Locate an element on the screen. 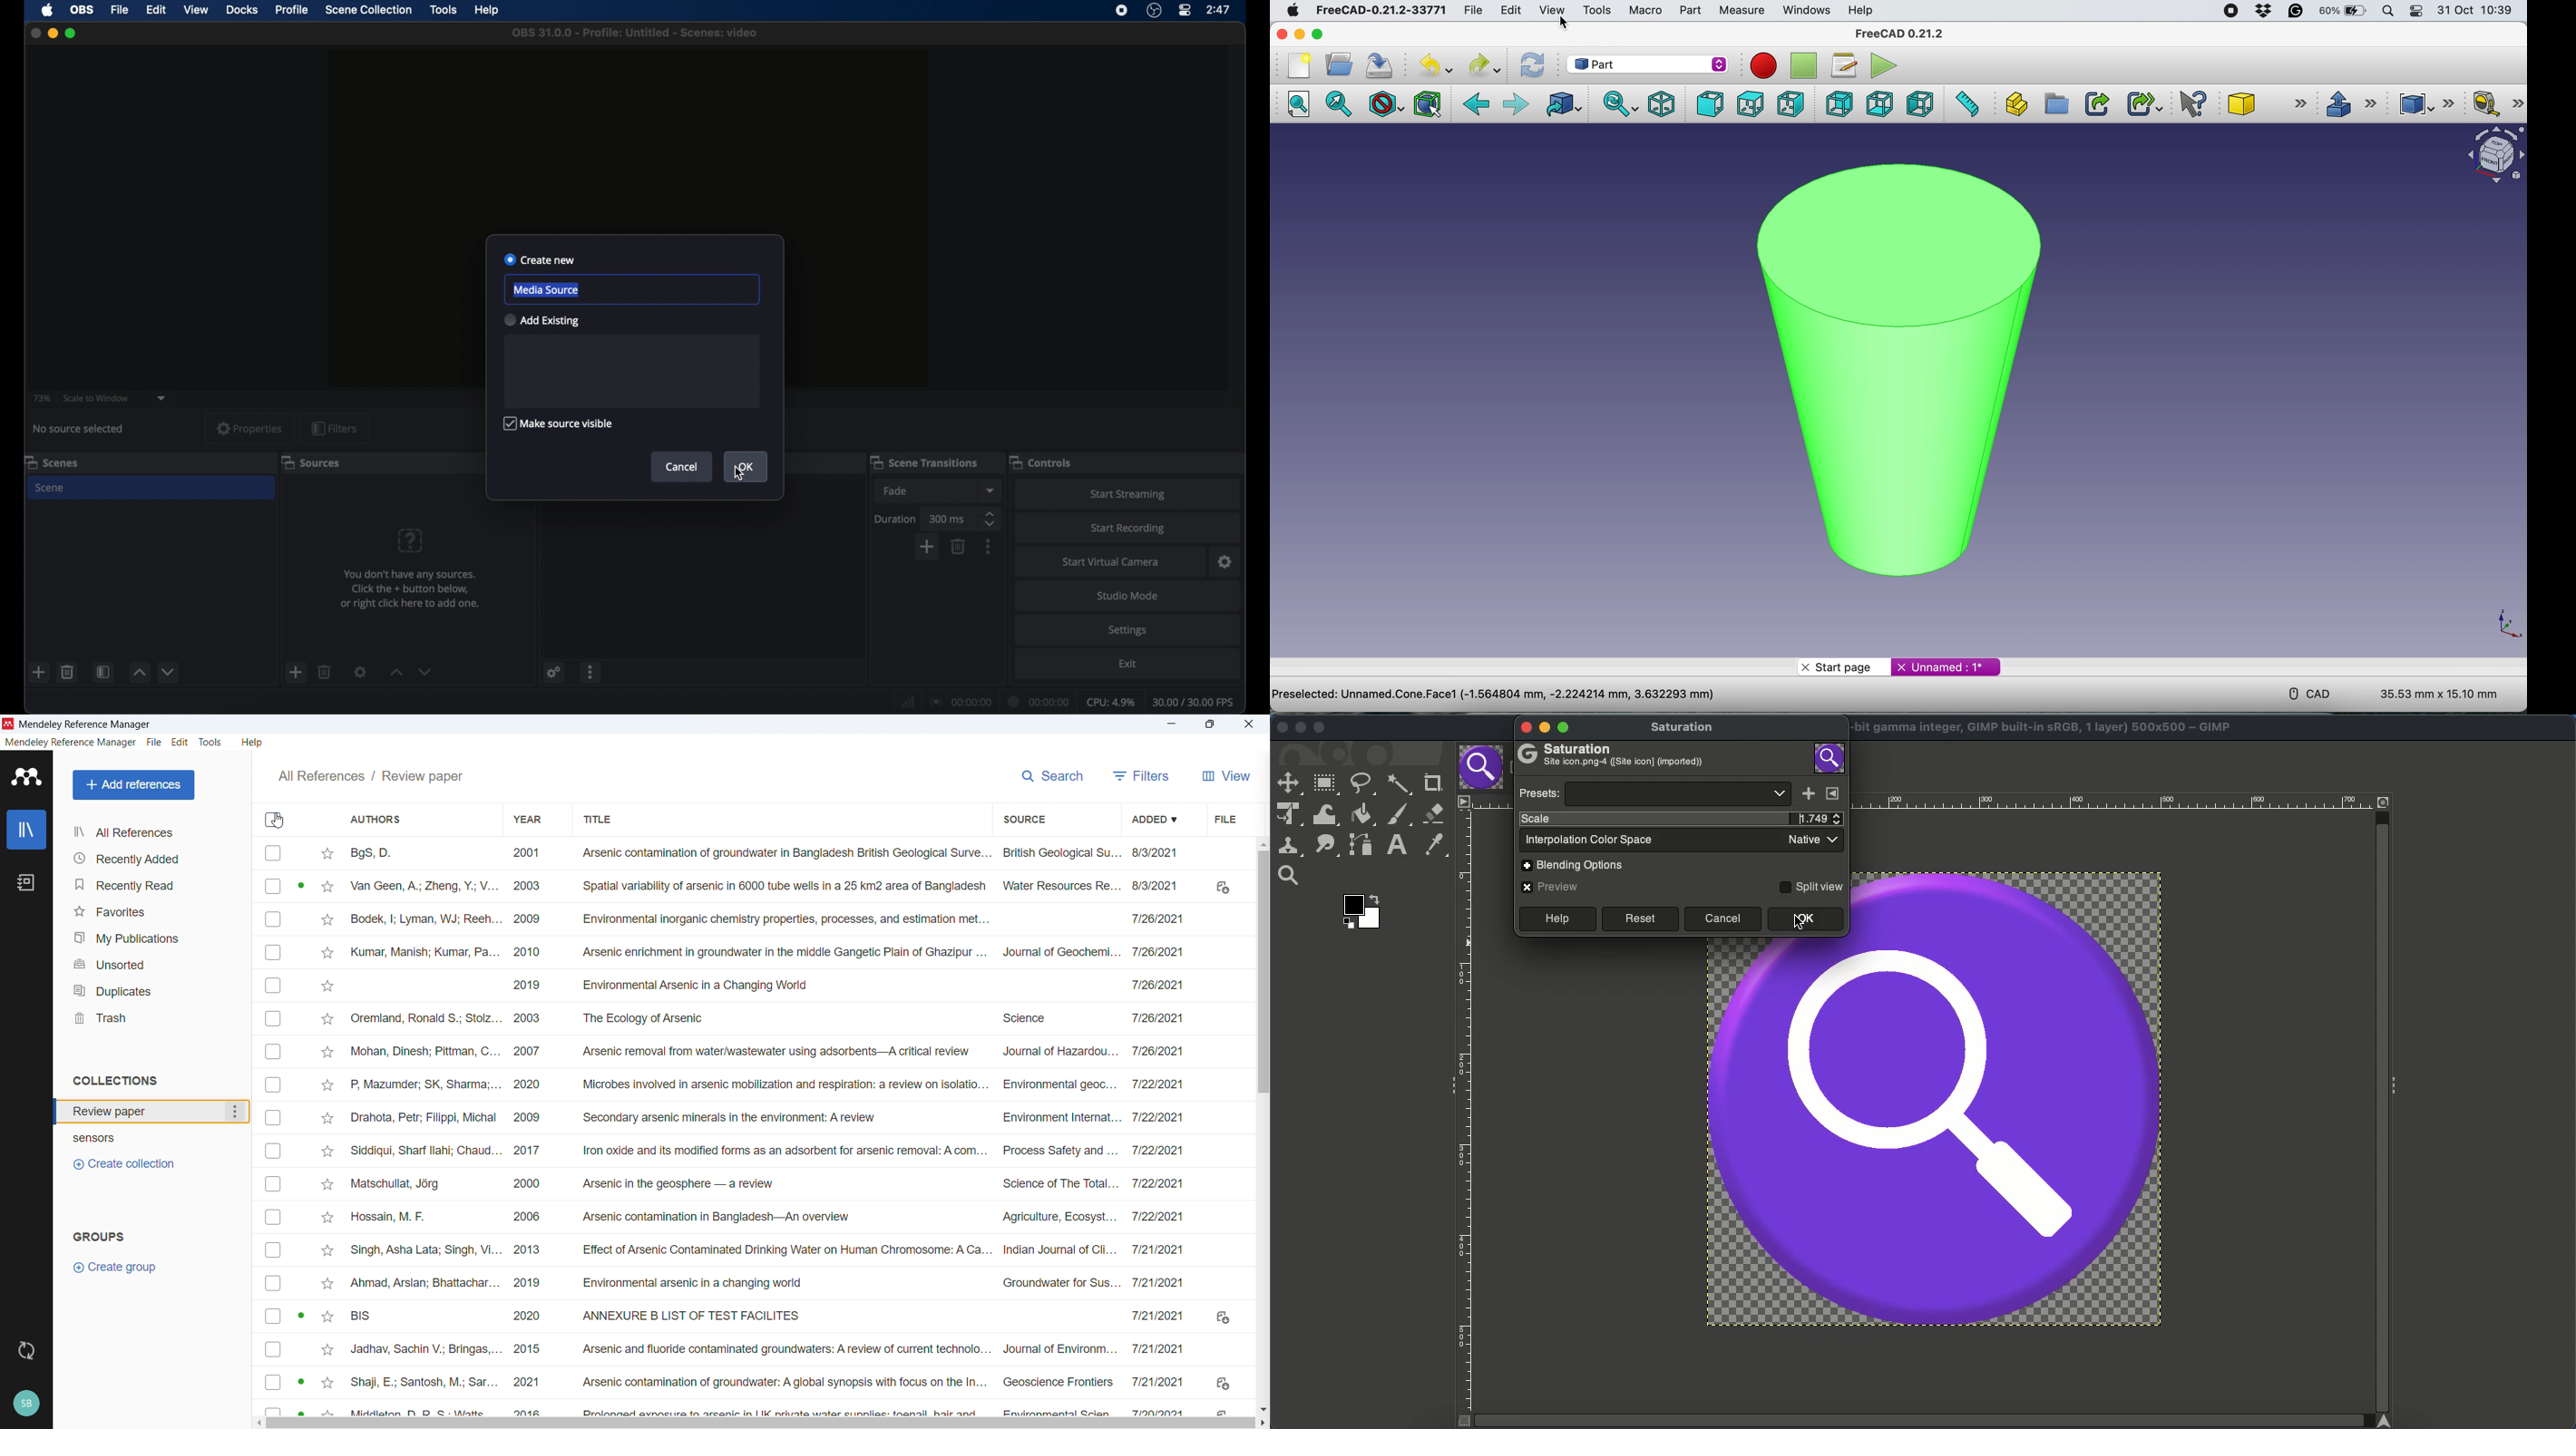 The height and width of the screenshot is (1456, 2576). Image is located at coordinates (1830, 757).